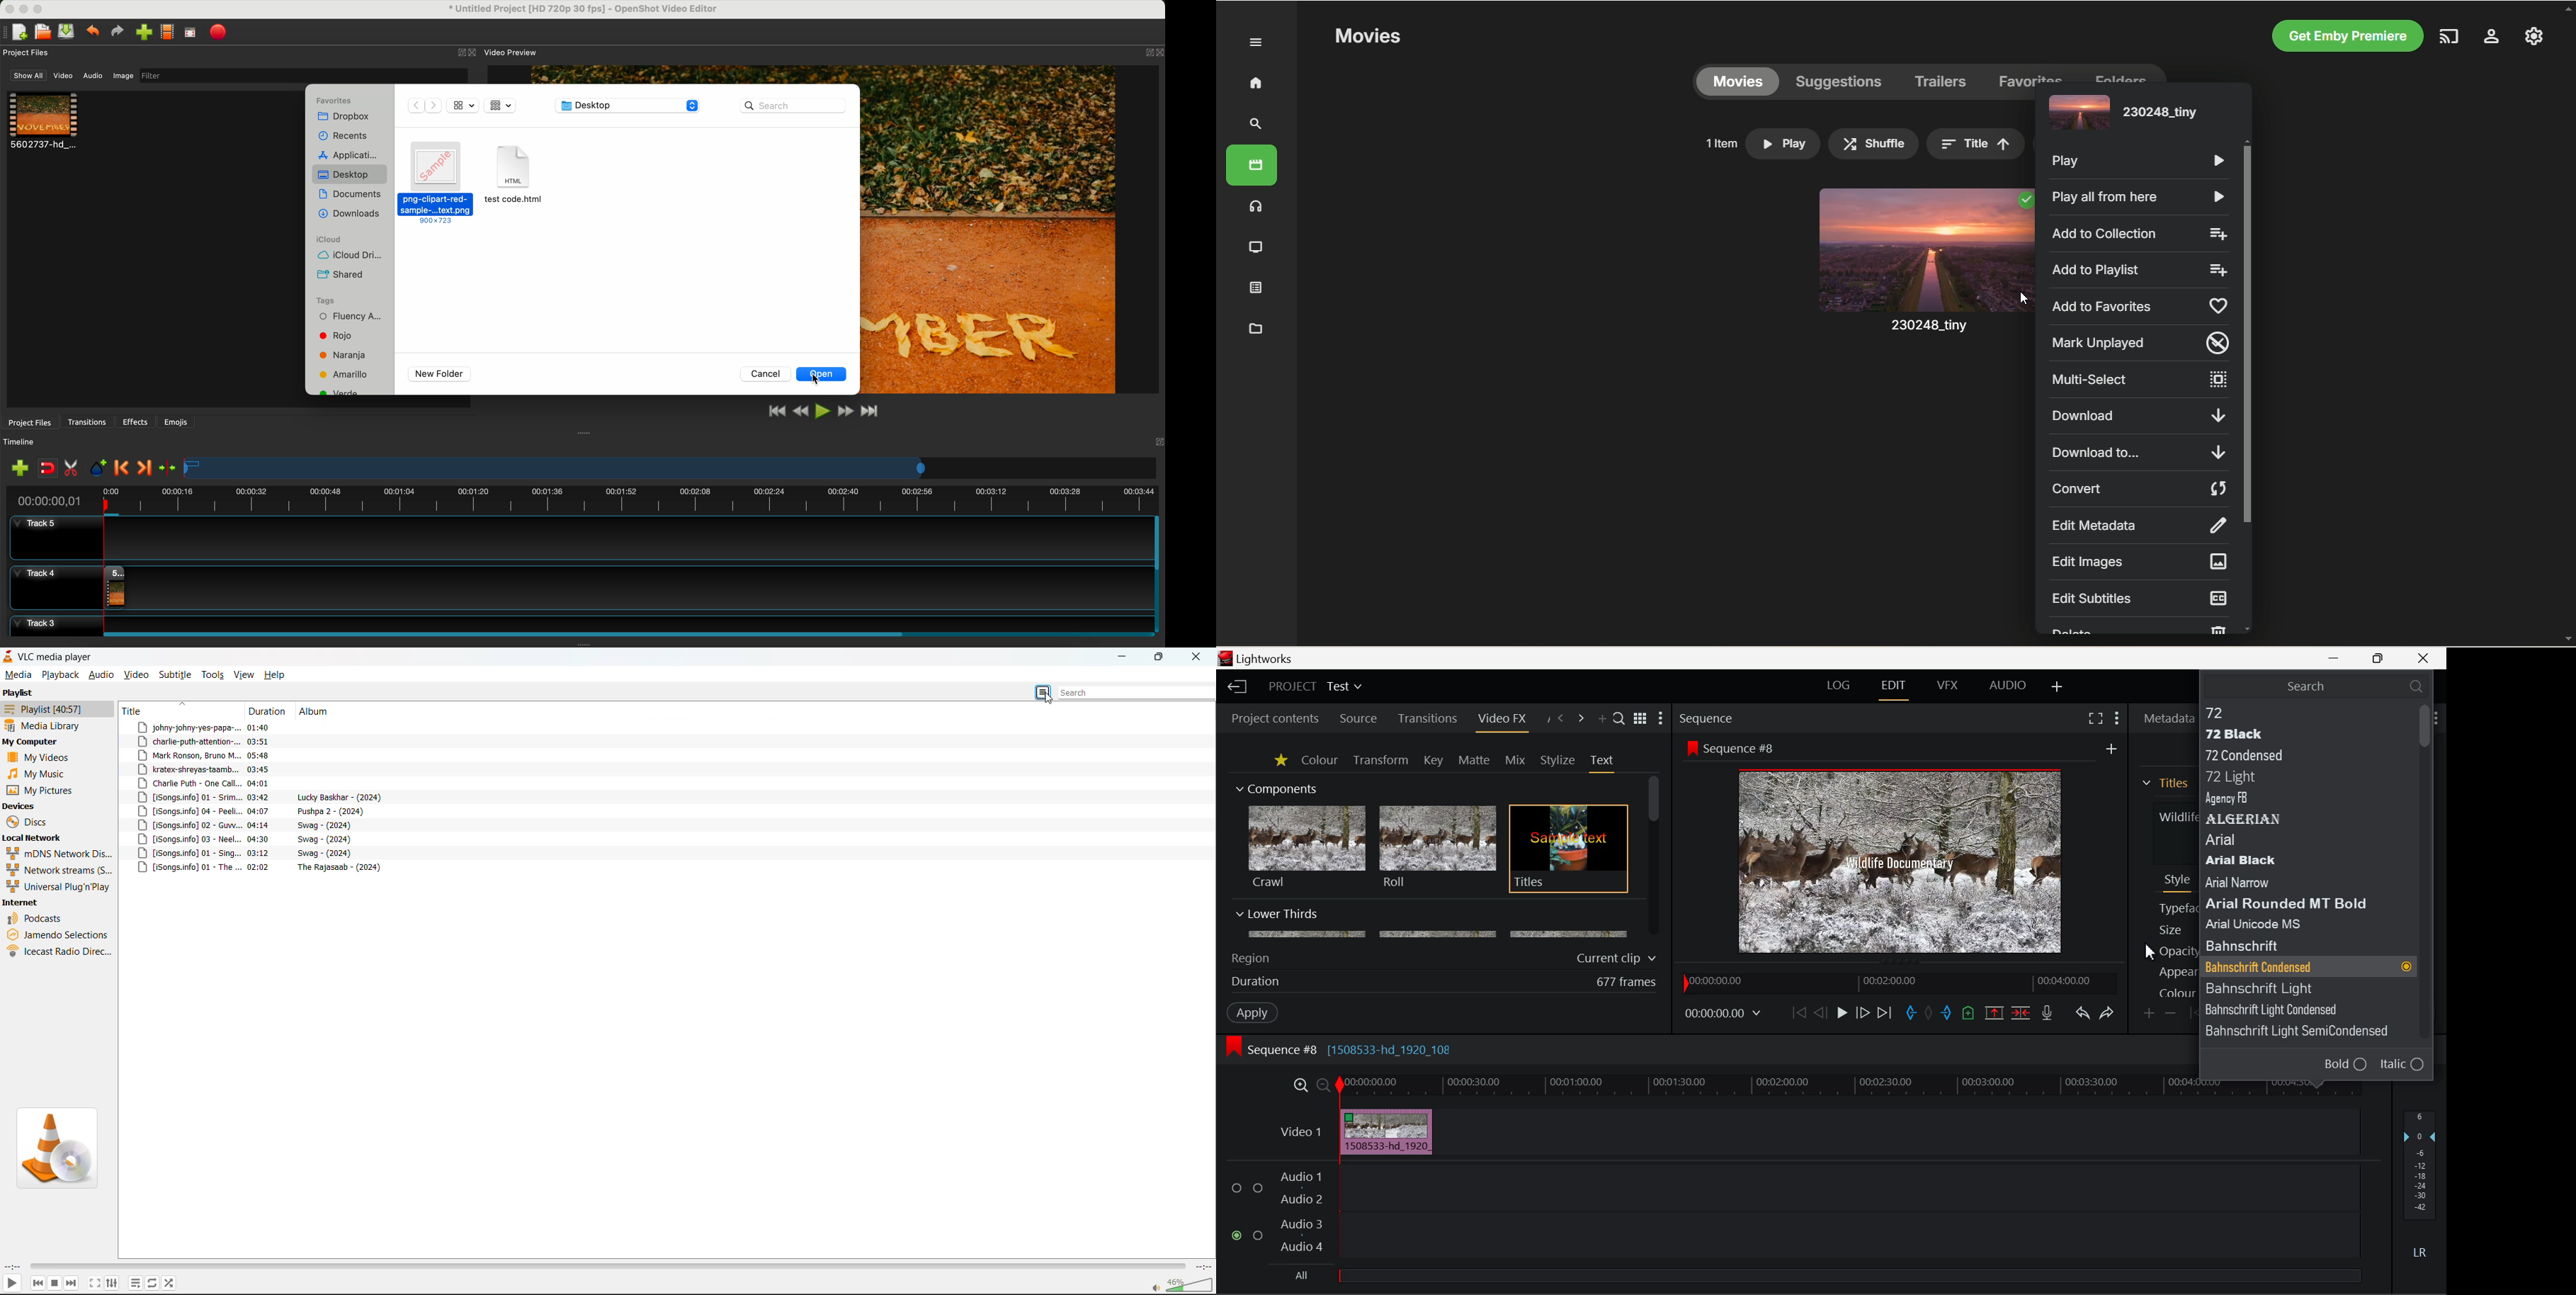 This screenshot has width=2576, height=1316. I want to click on videos, so click(39, 757).